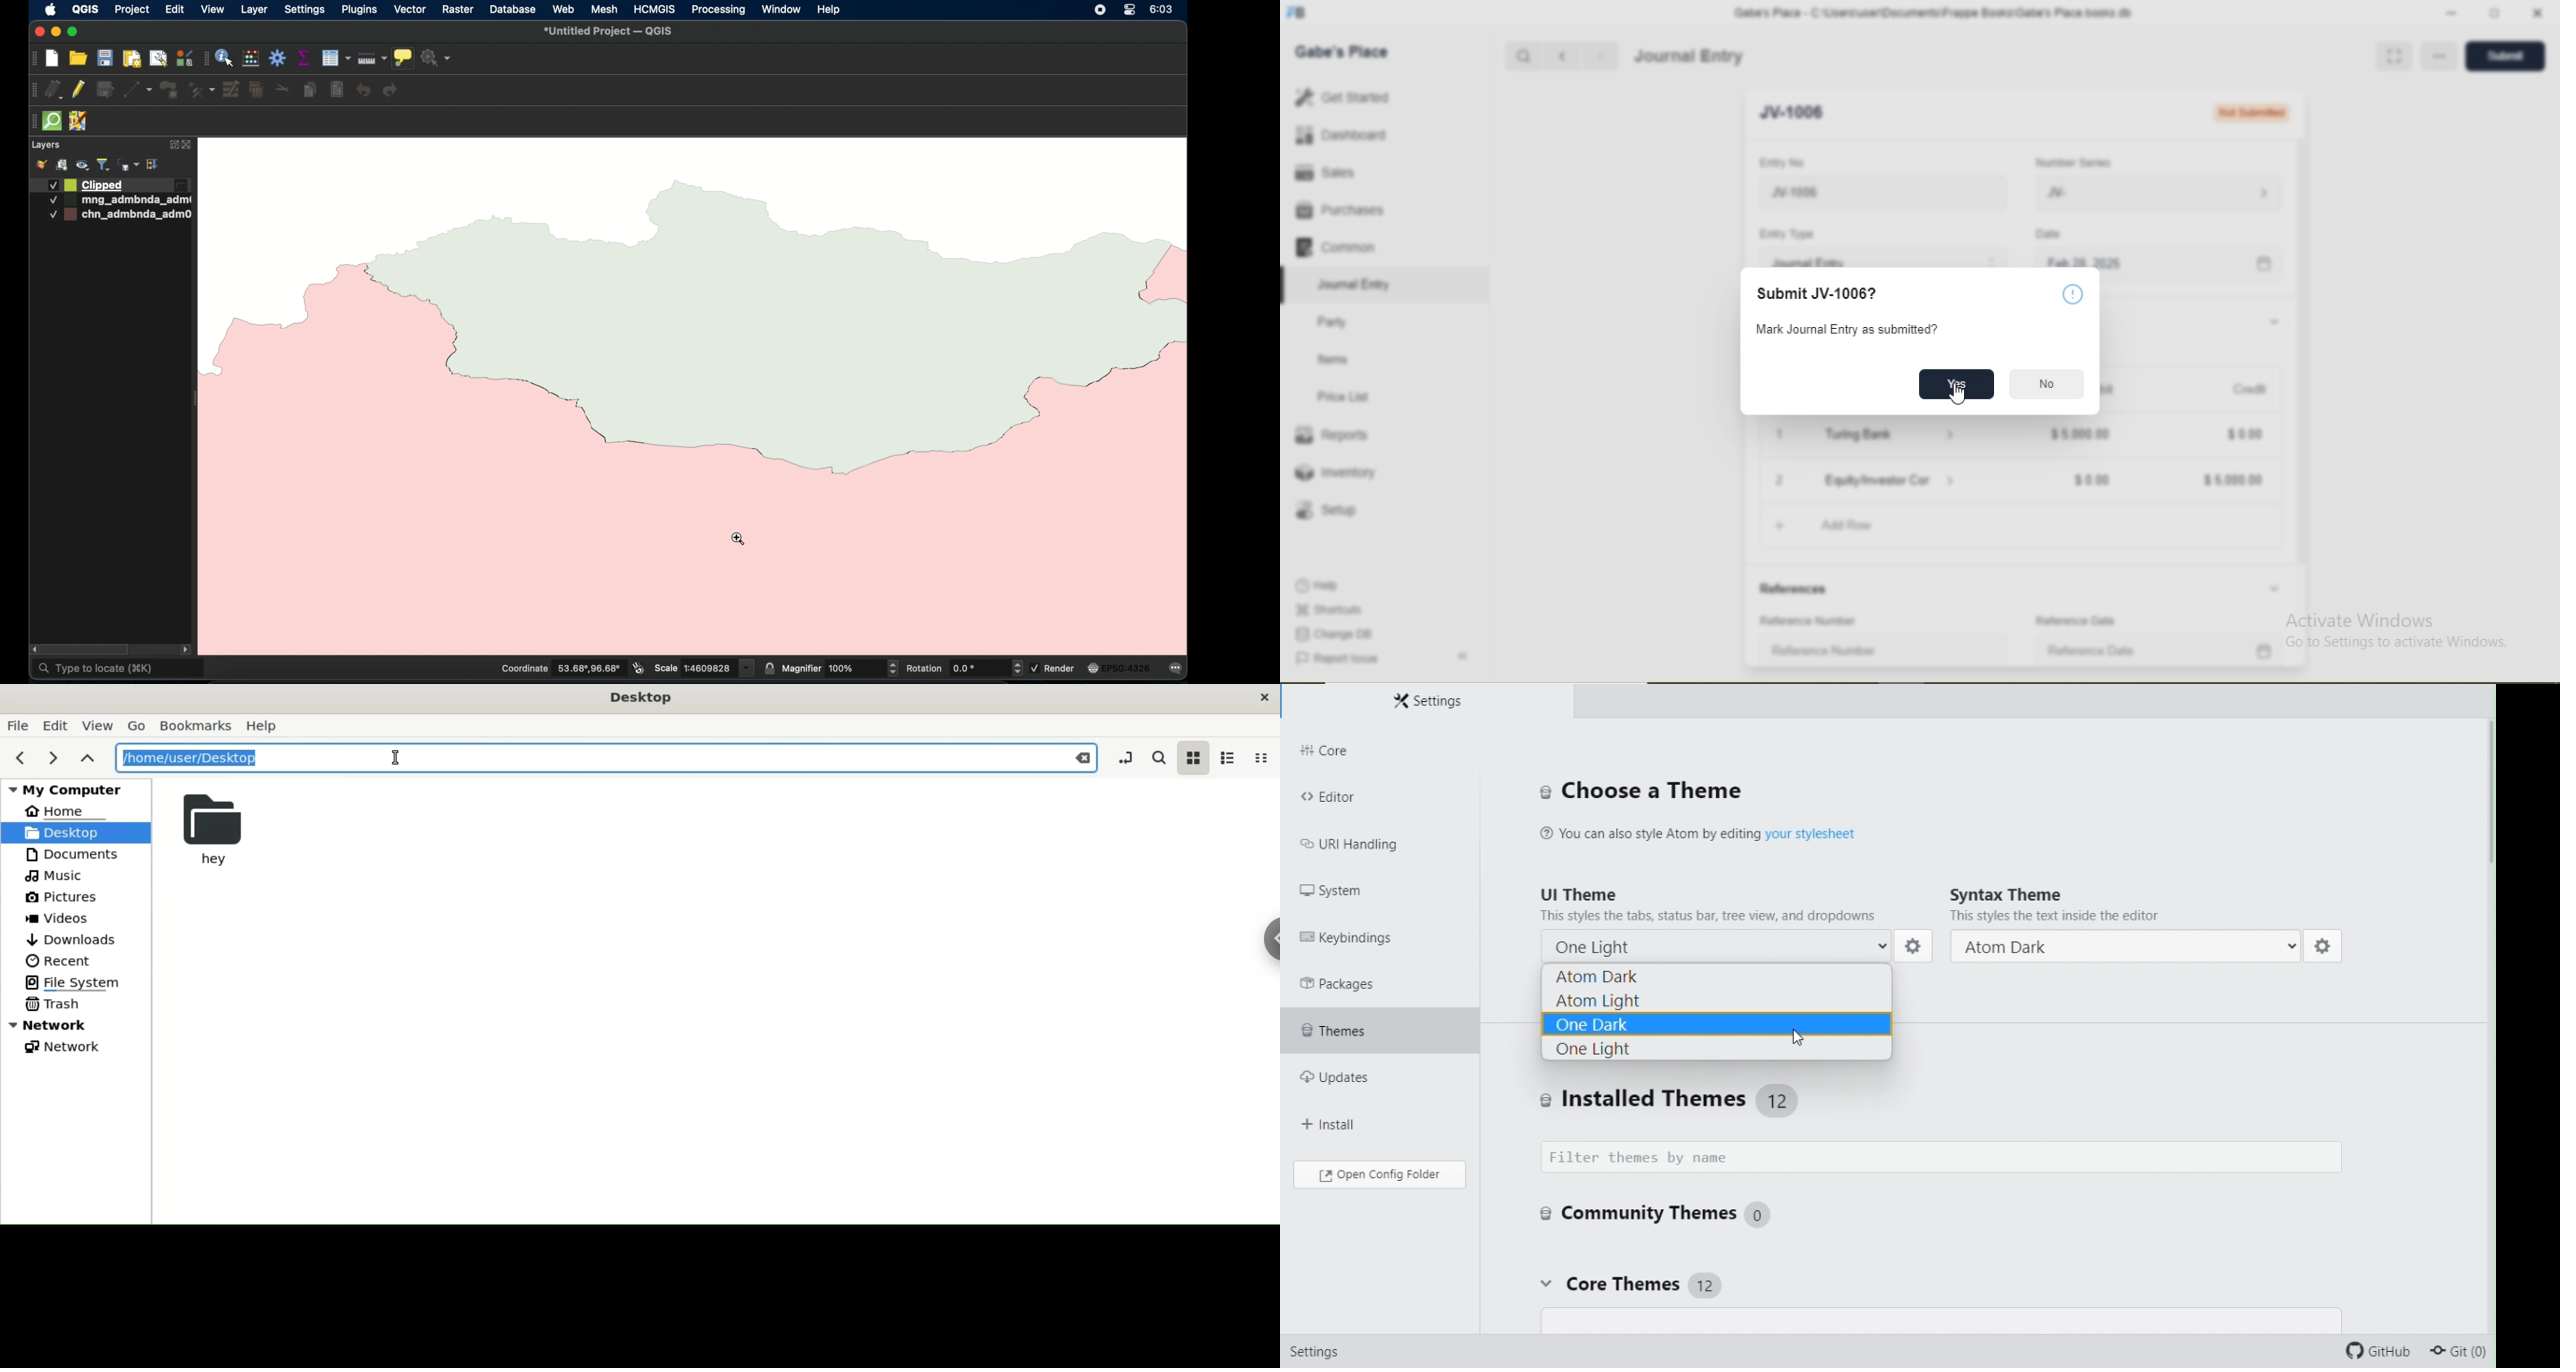  What do you see at coordinates (1781, 162) in the screenshot?
I see `Entry No` at bounding box center [1781, 162].